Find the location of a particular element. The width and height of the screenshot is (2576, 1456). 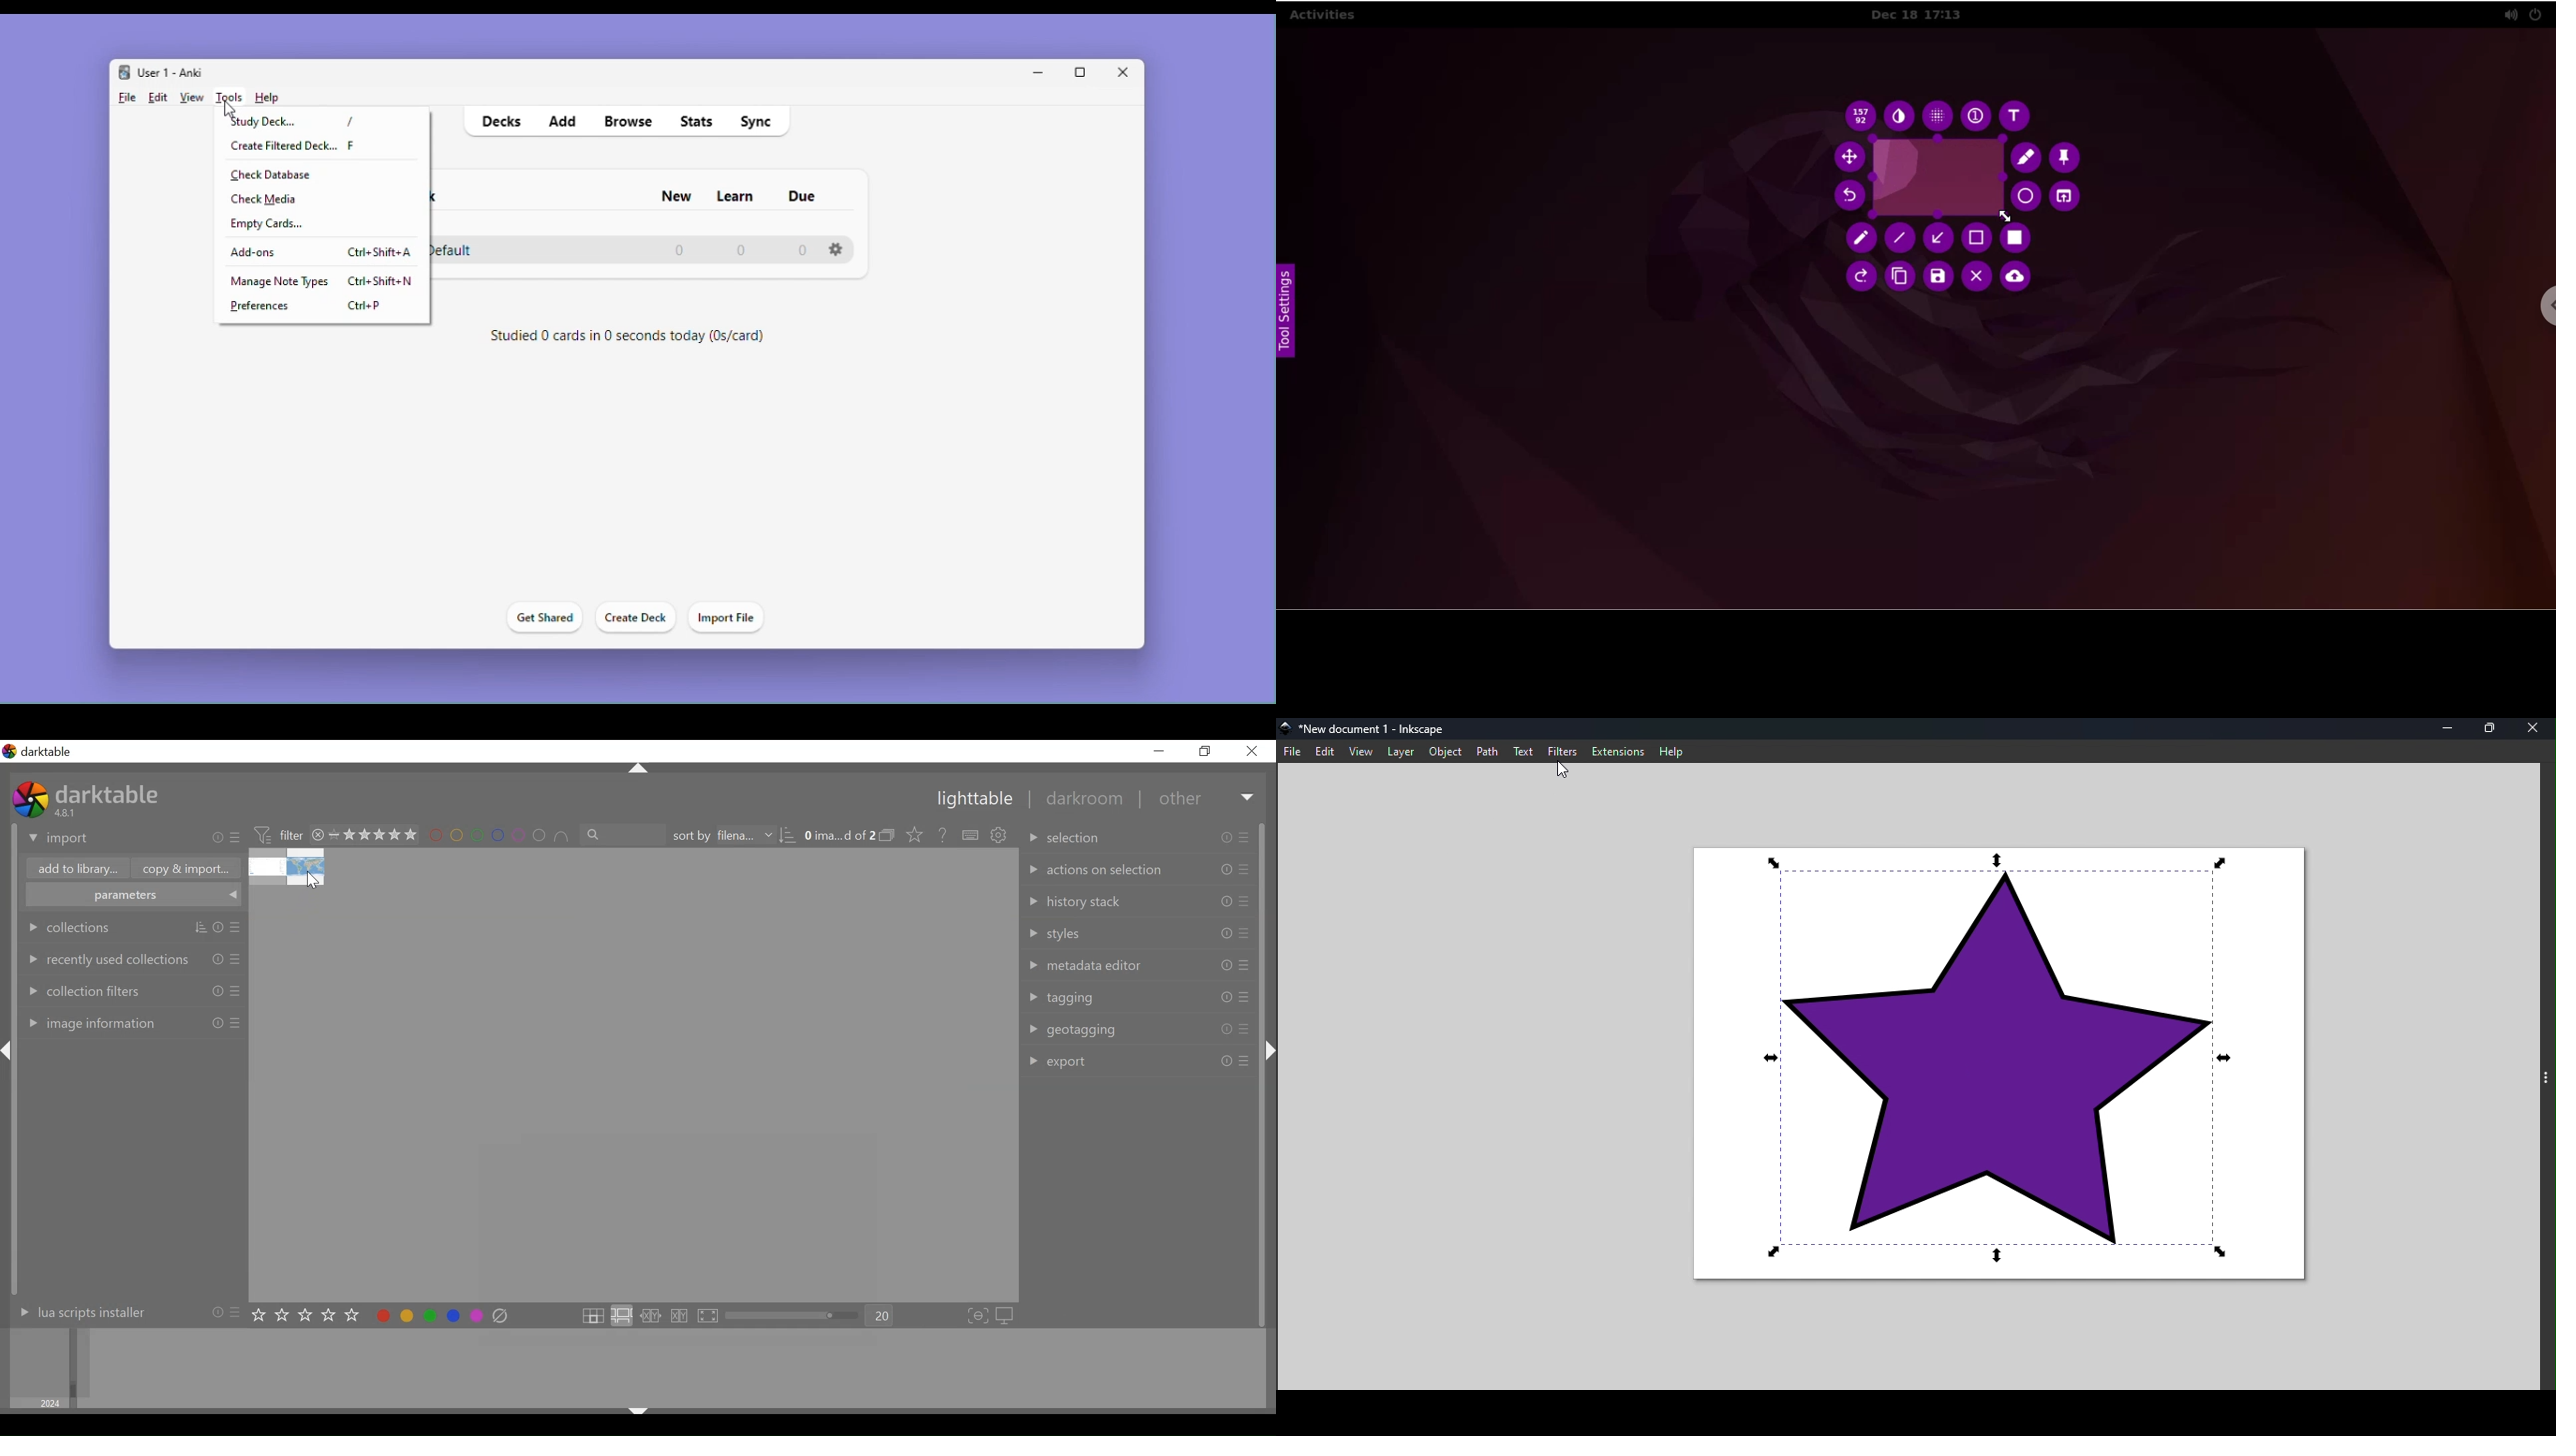

 is located at coordinates (646, 1413).